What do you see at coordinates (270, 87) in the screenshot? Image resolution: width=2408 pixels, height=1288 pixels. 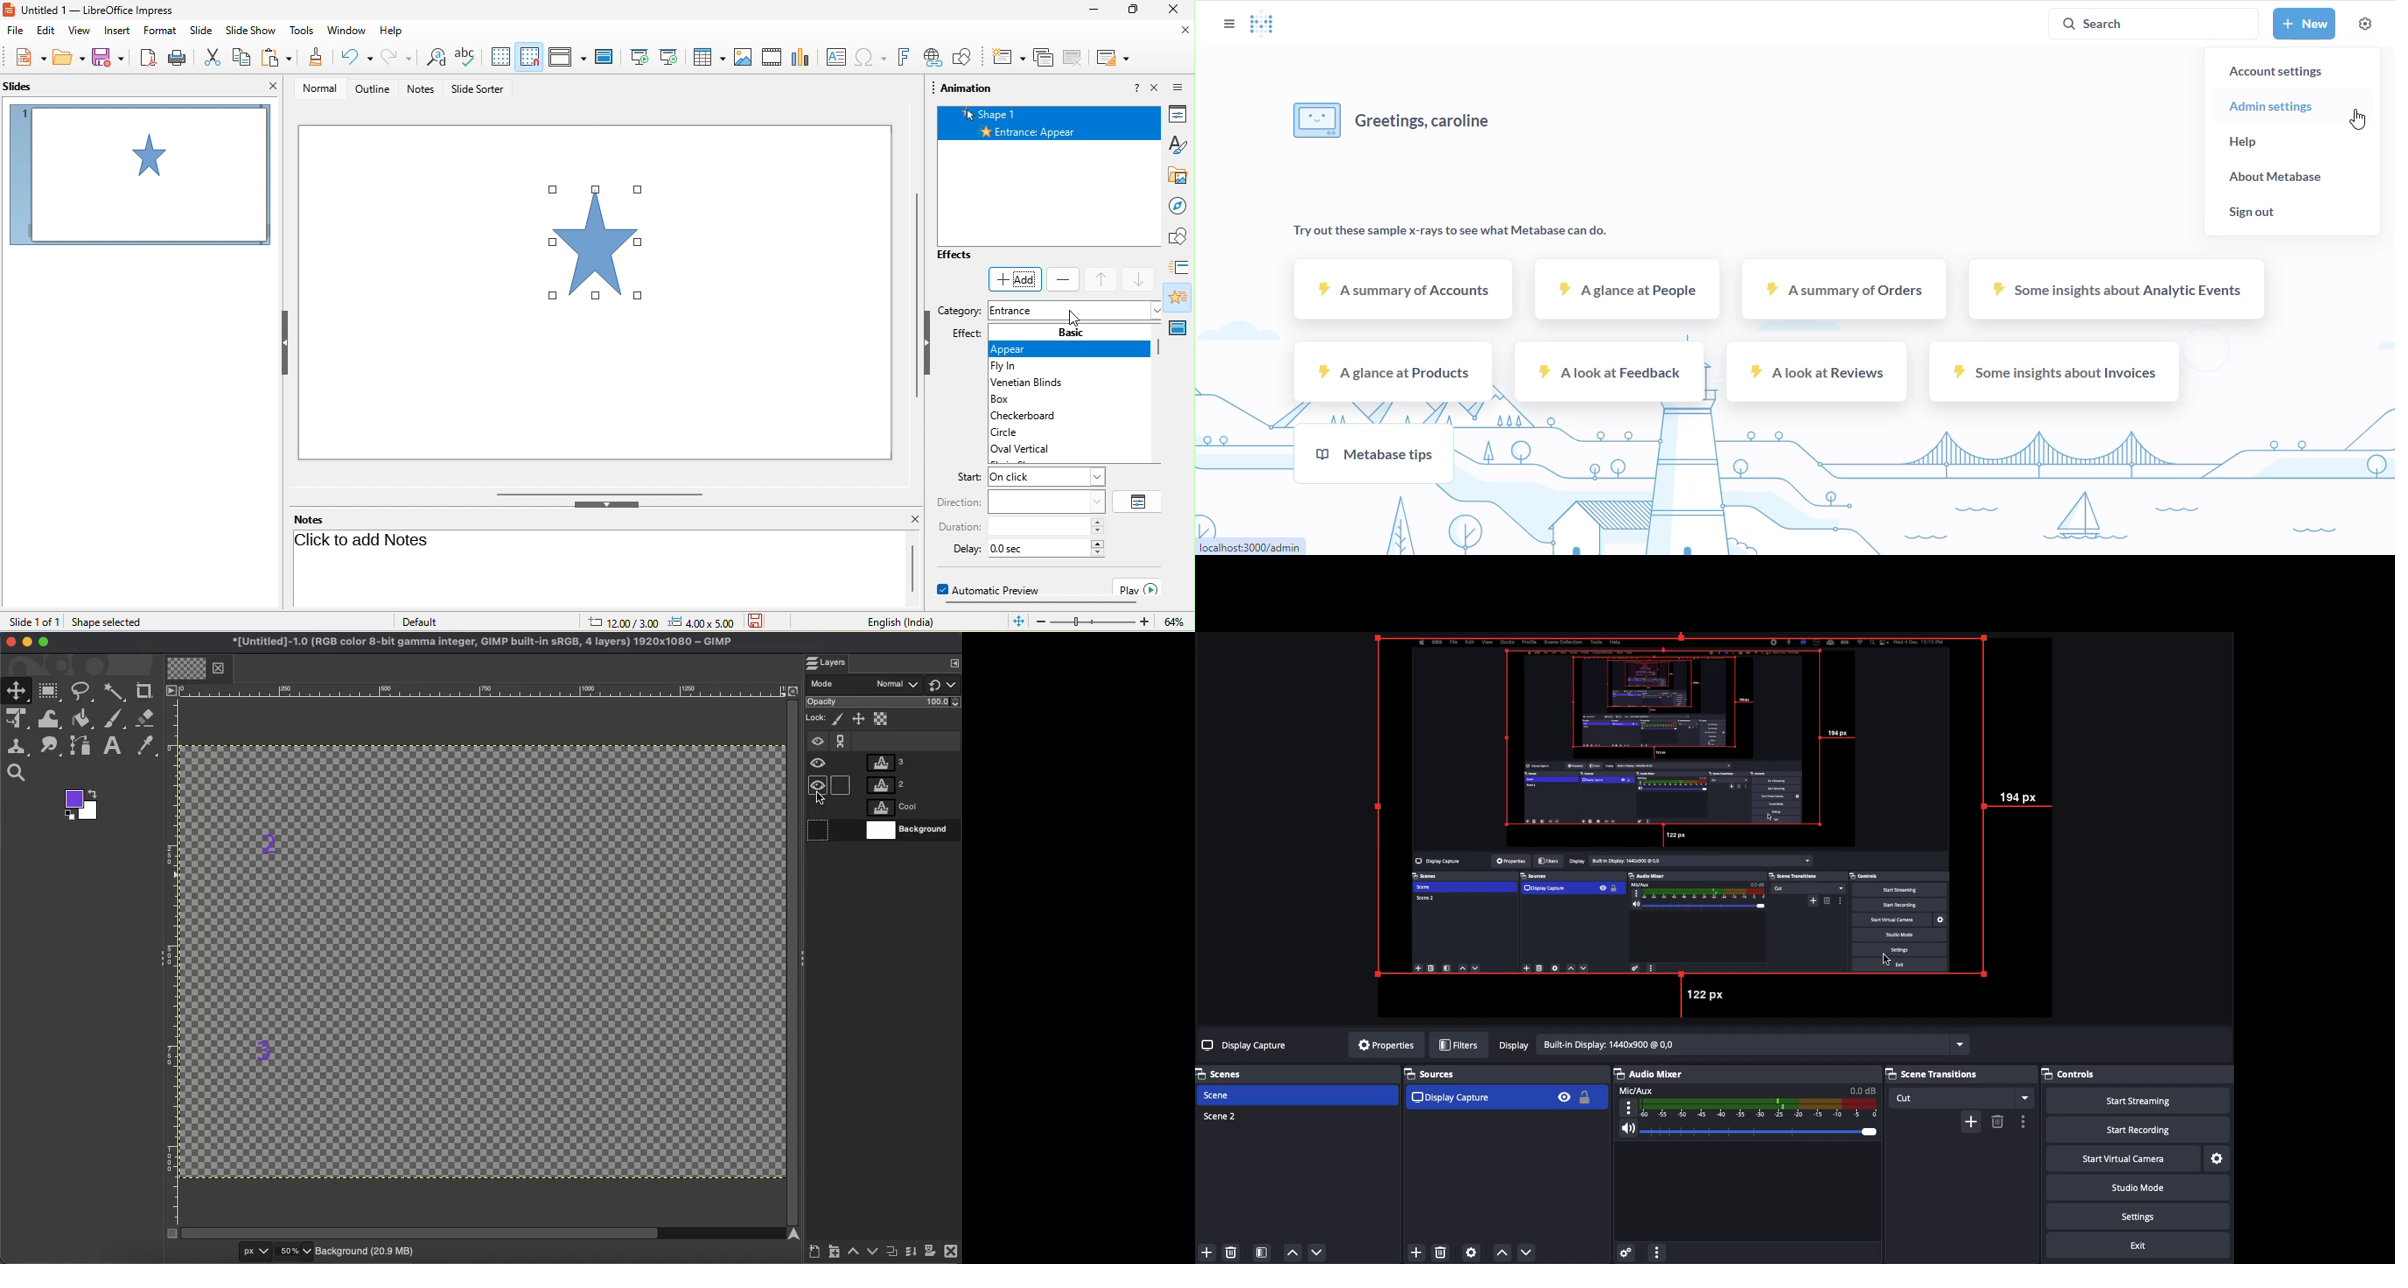 I see `close` at bounding box center [270, 87].